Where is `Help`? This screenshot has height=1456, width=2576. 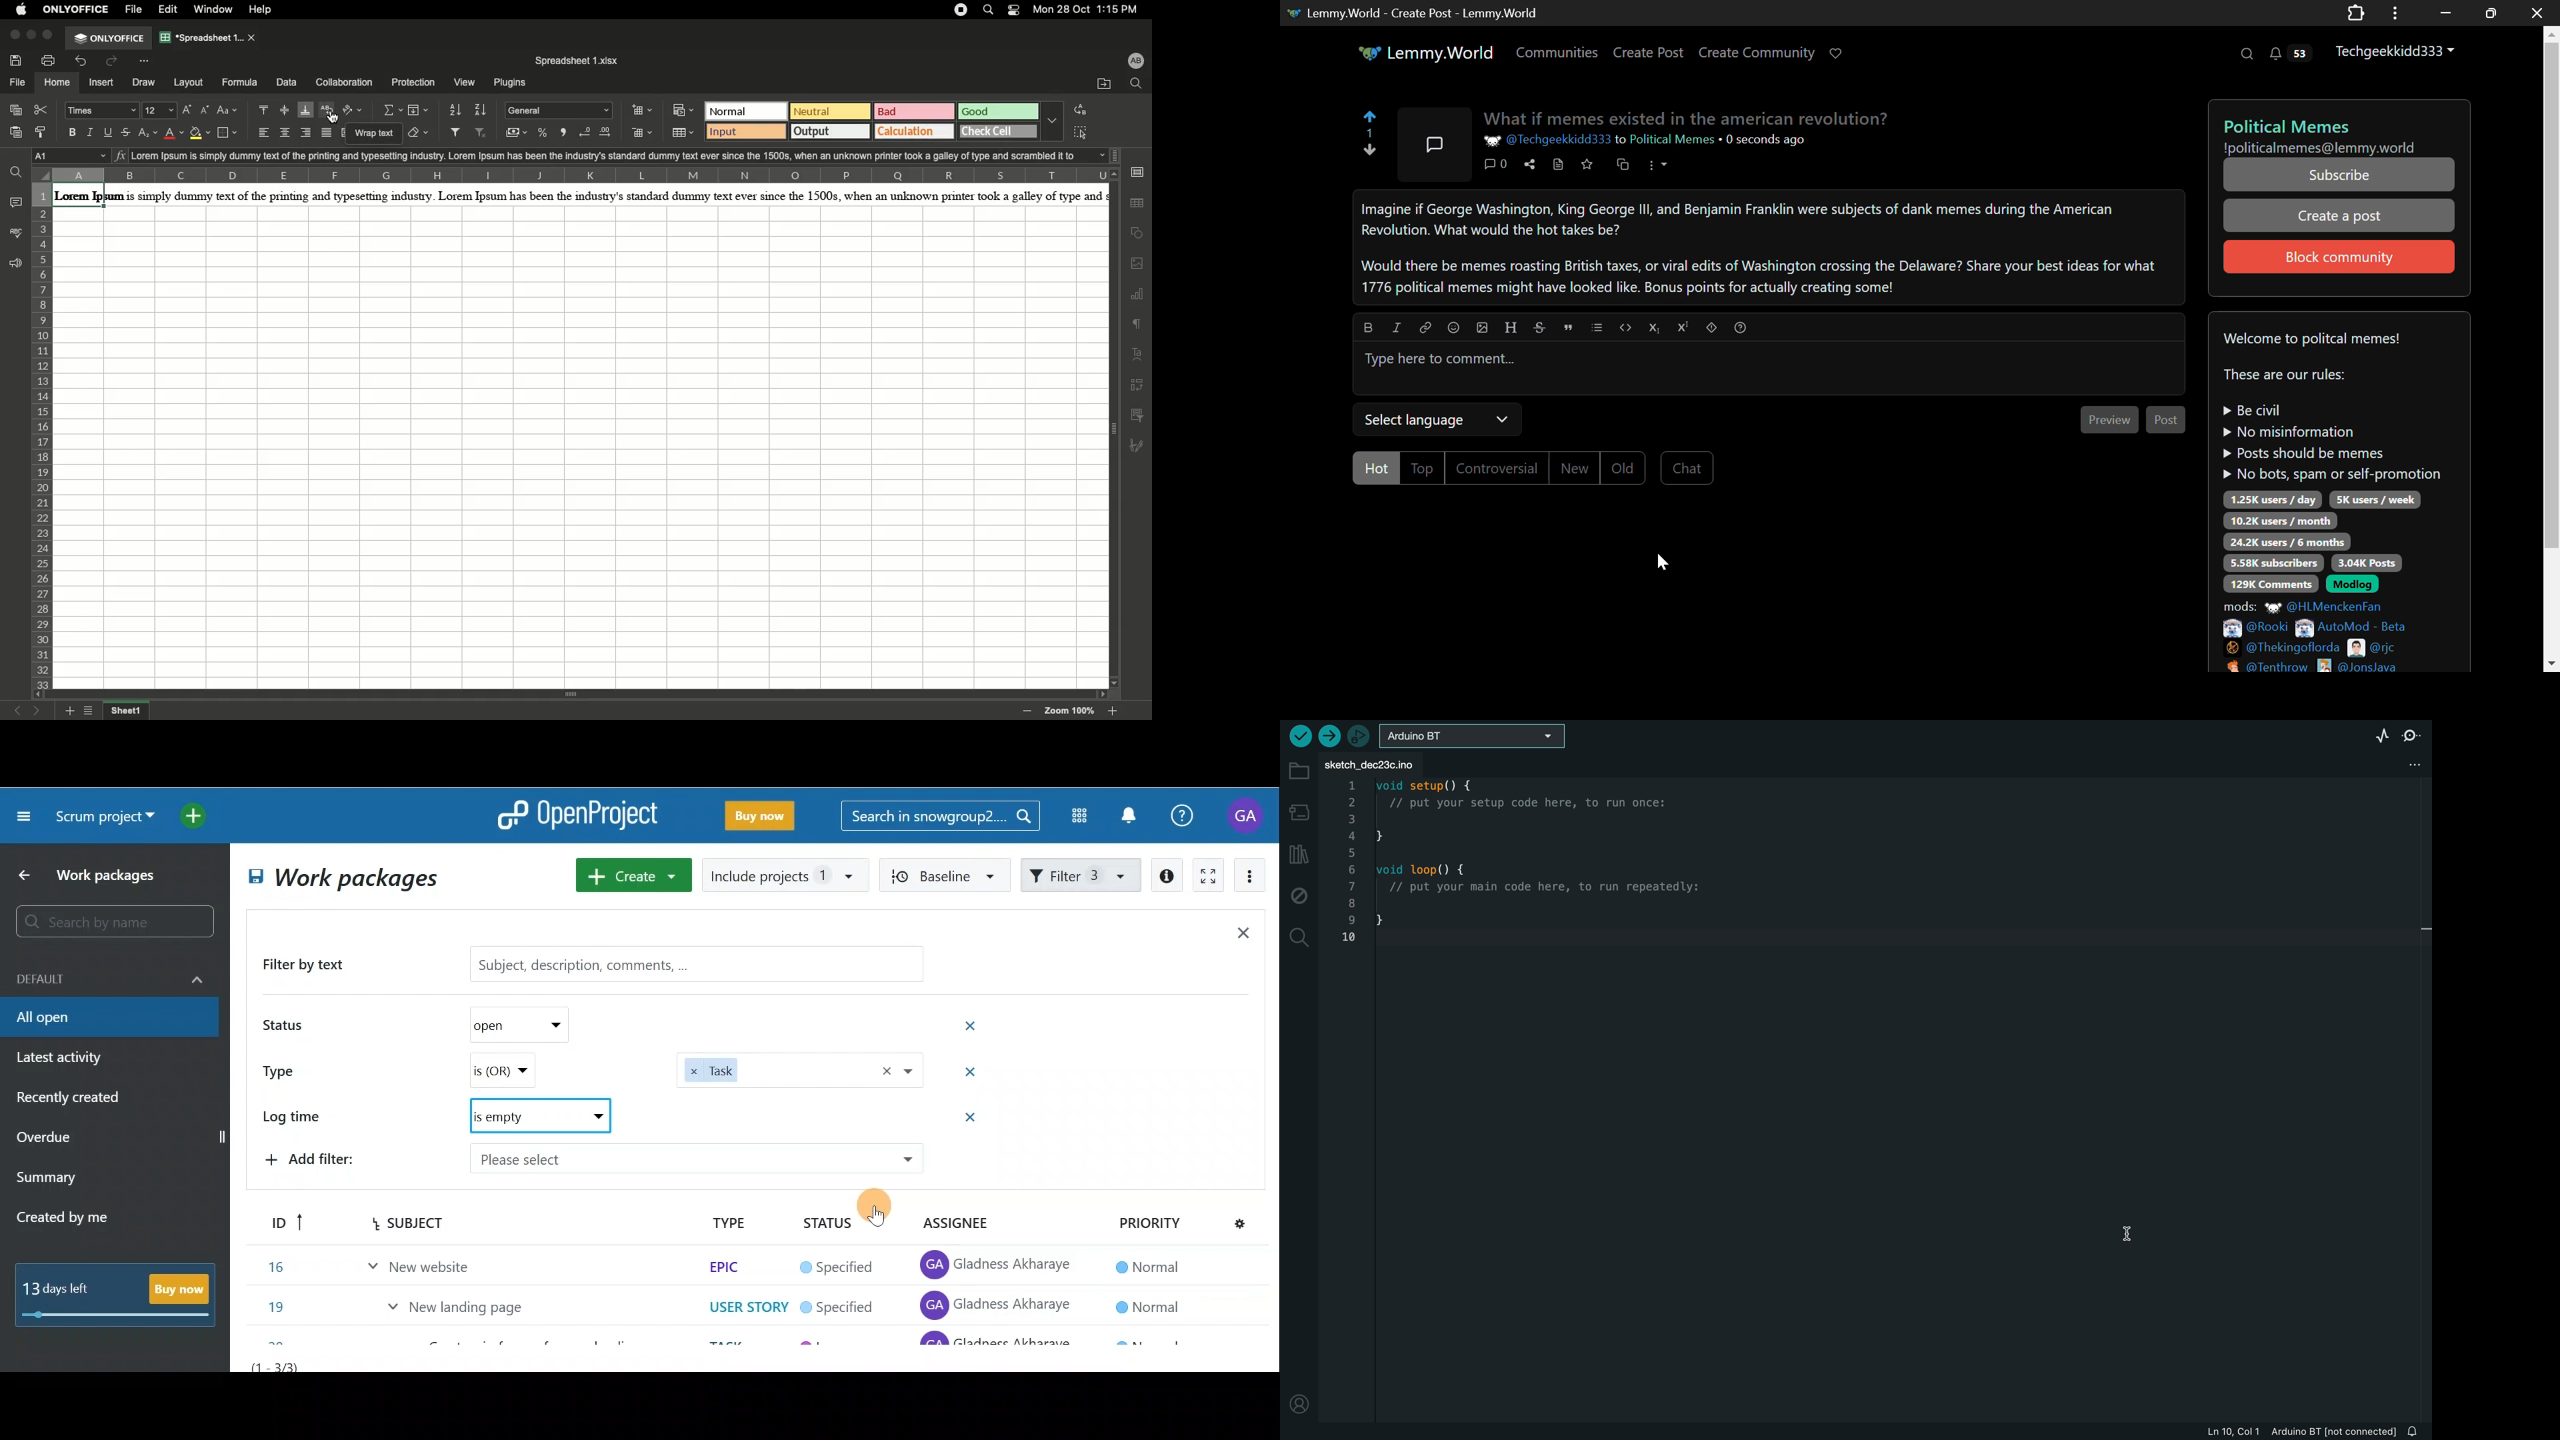
Help is located at coordinates (266, 10).